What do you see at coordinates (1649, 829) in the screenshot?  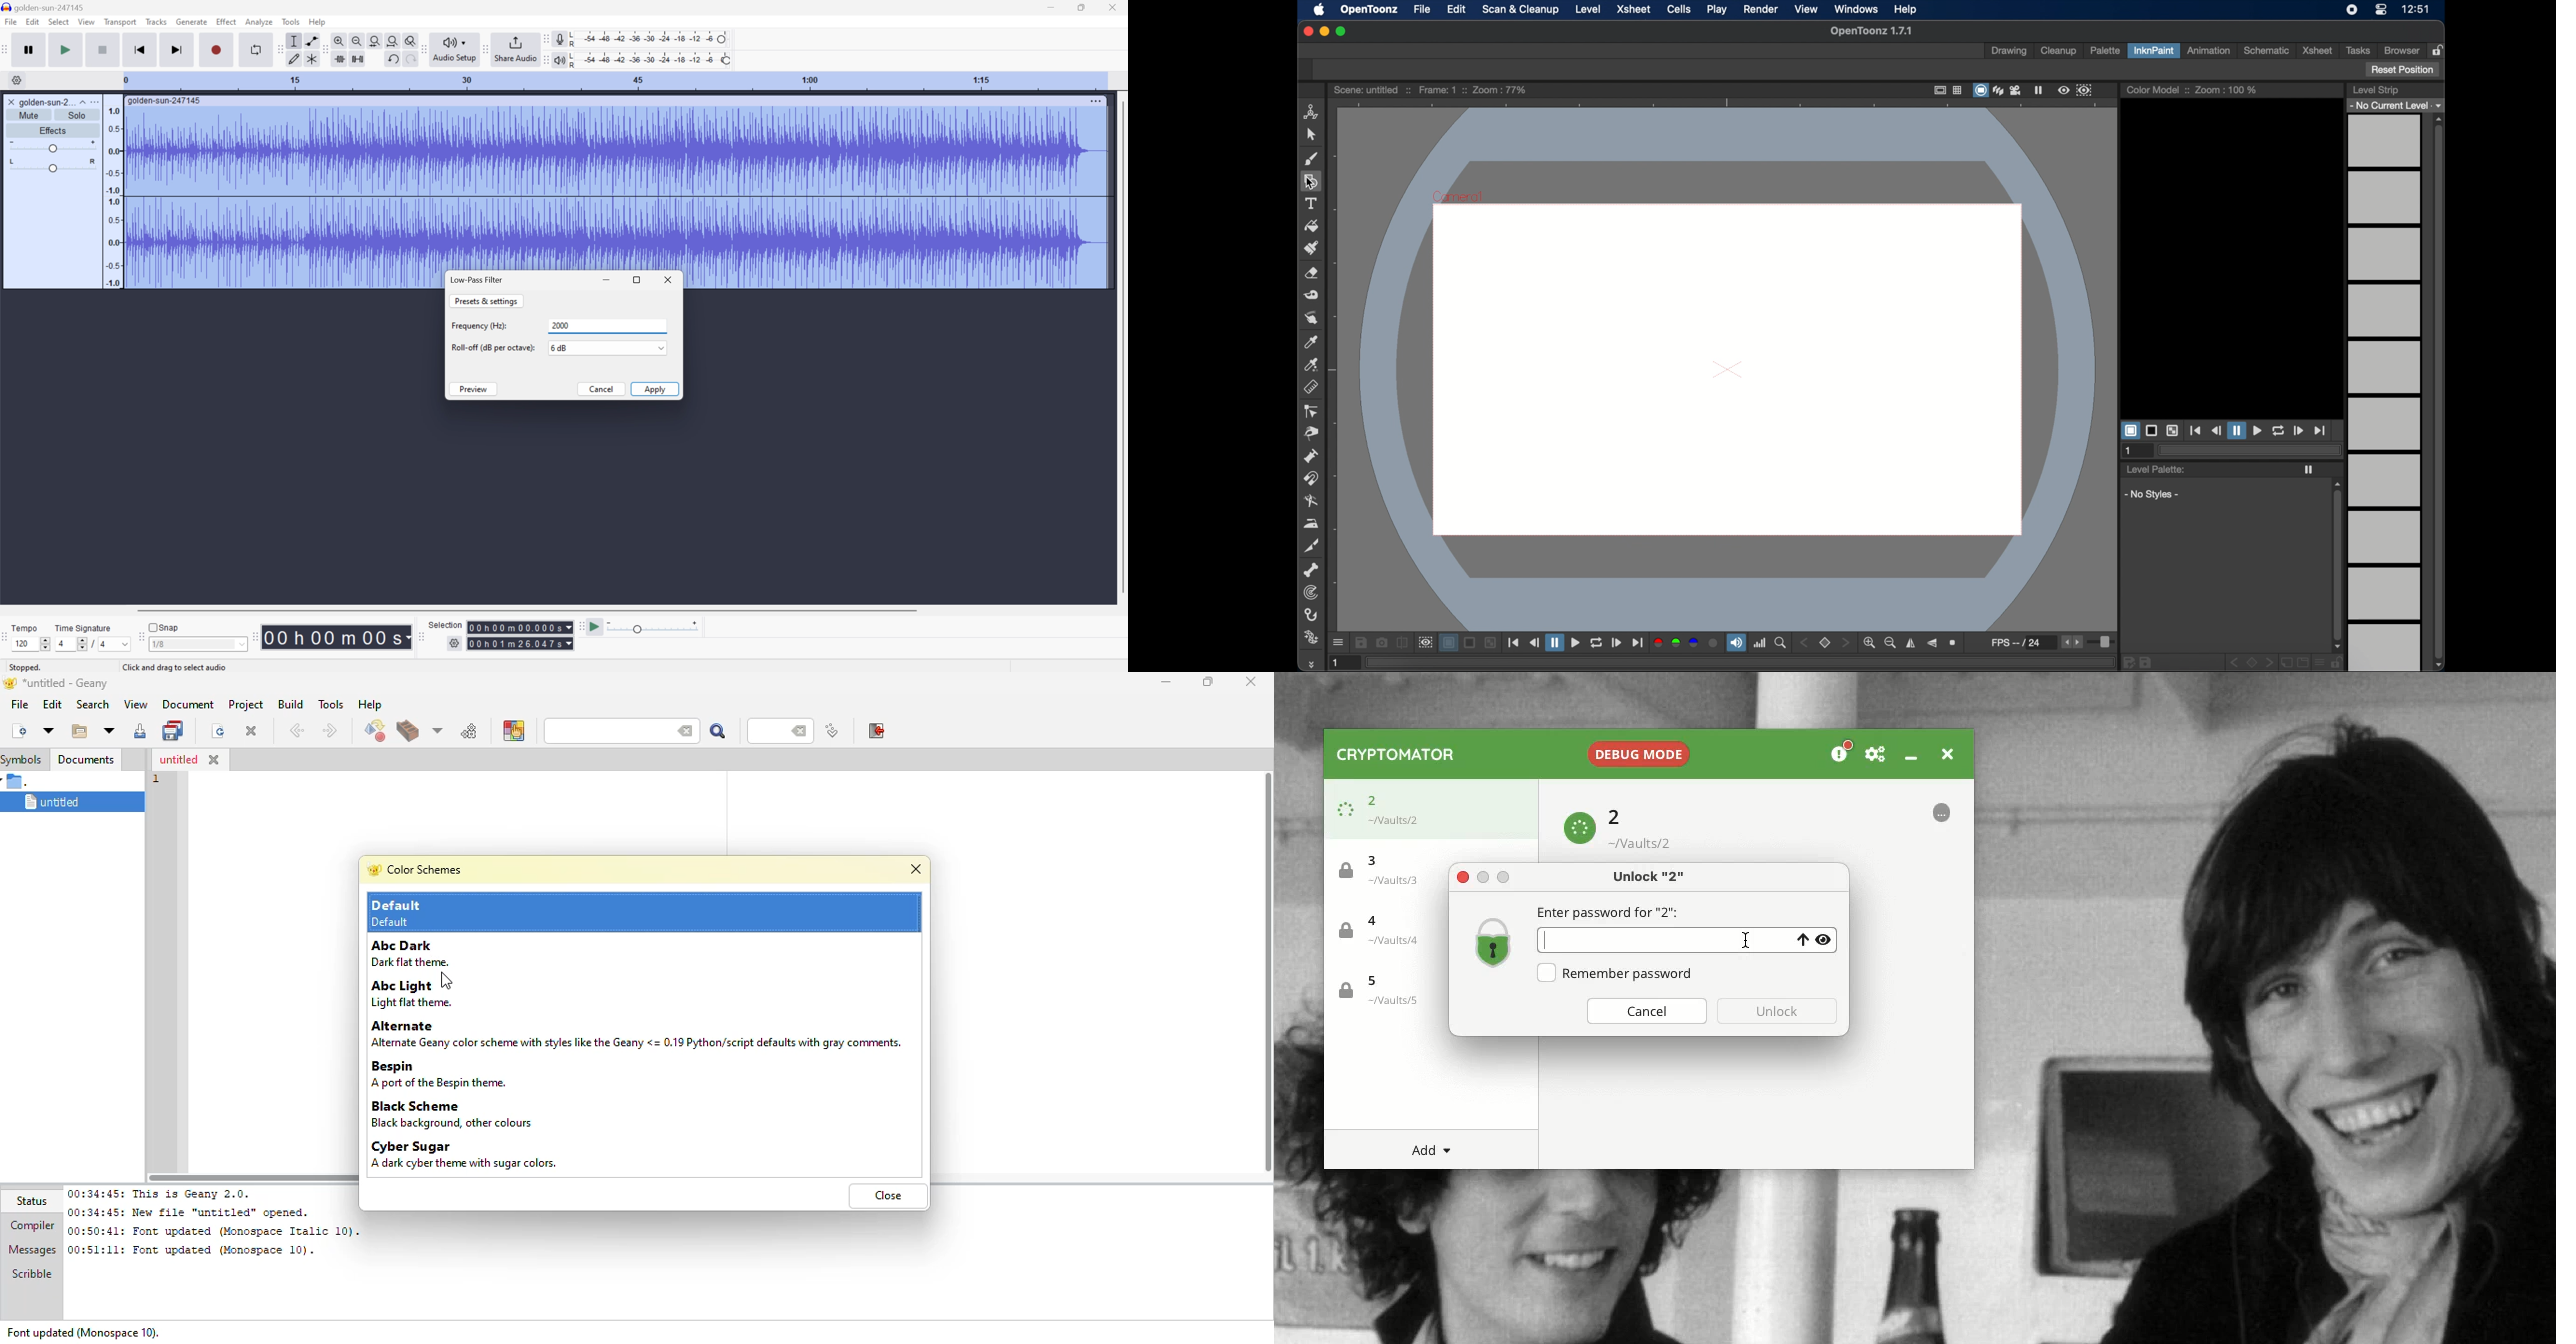 I see `Vault 2` at bounding box center [1649, 829].